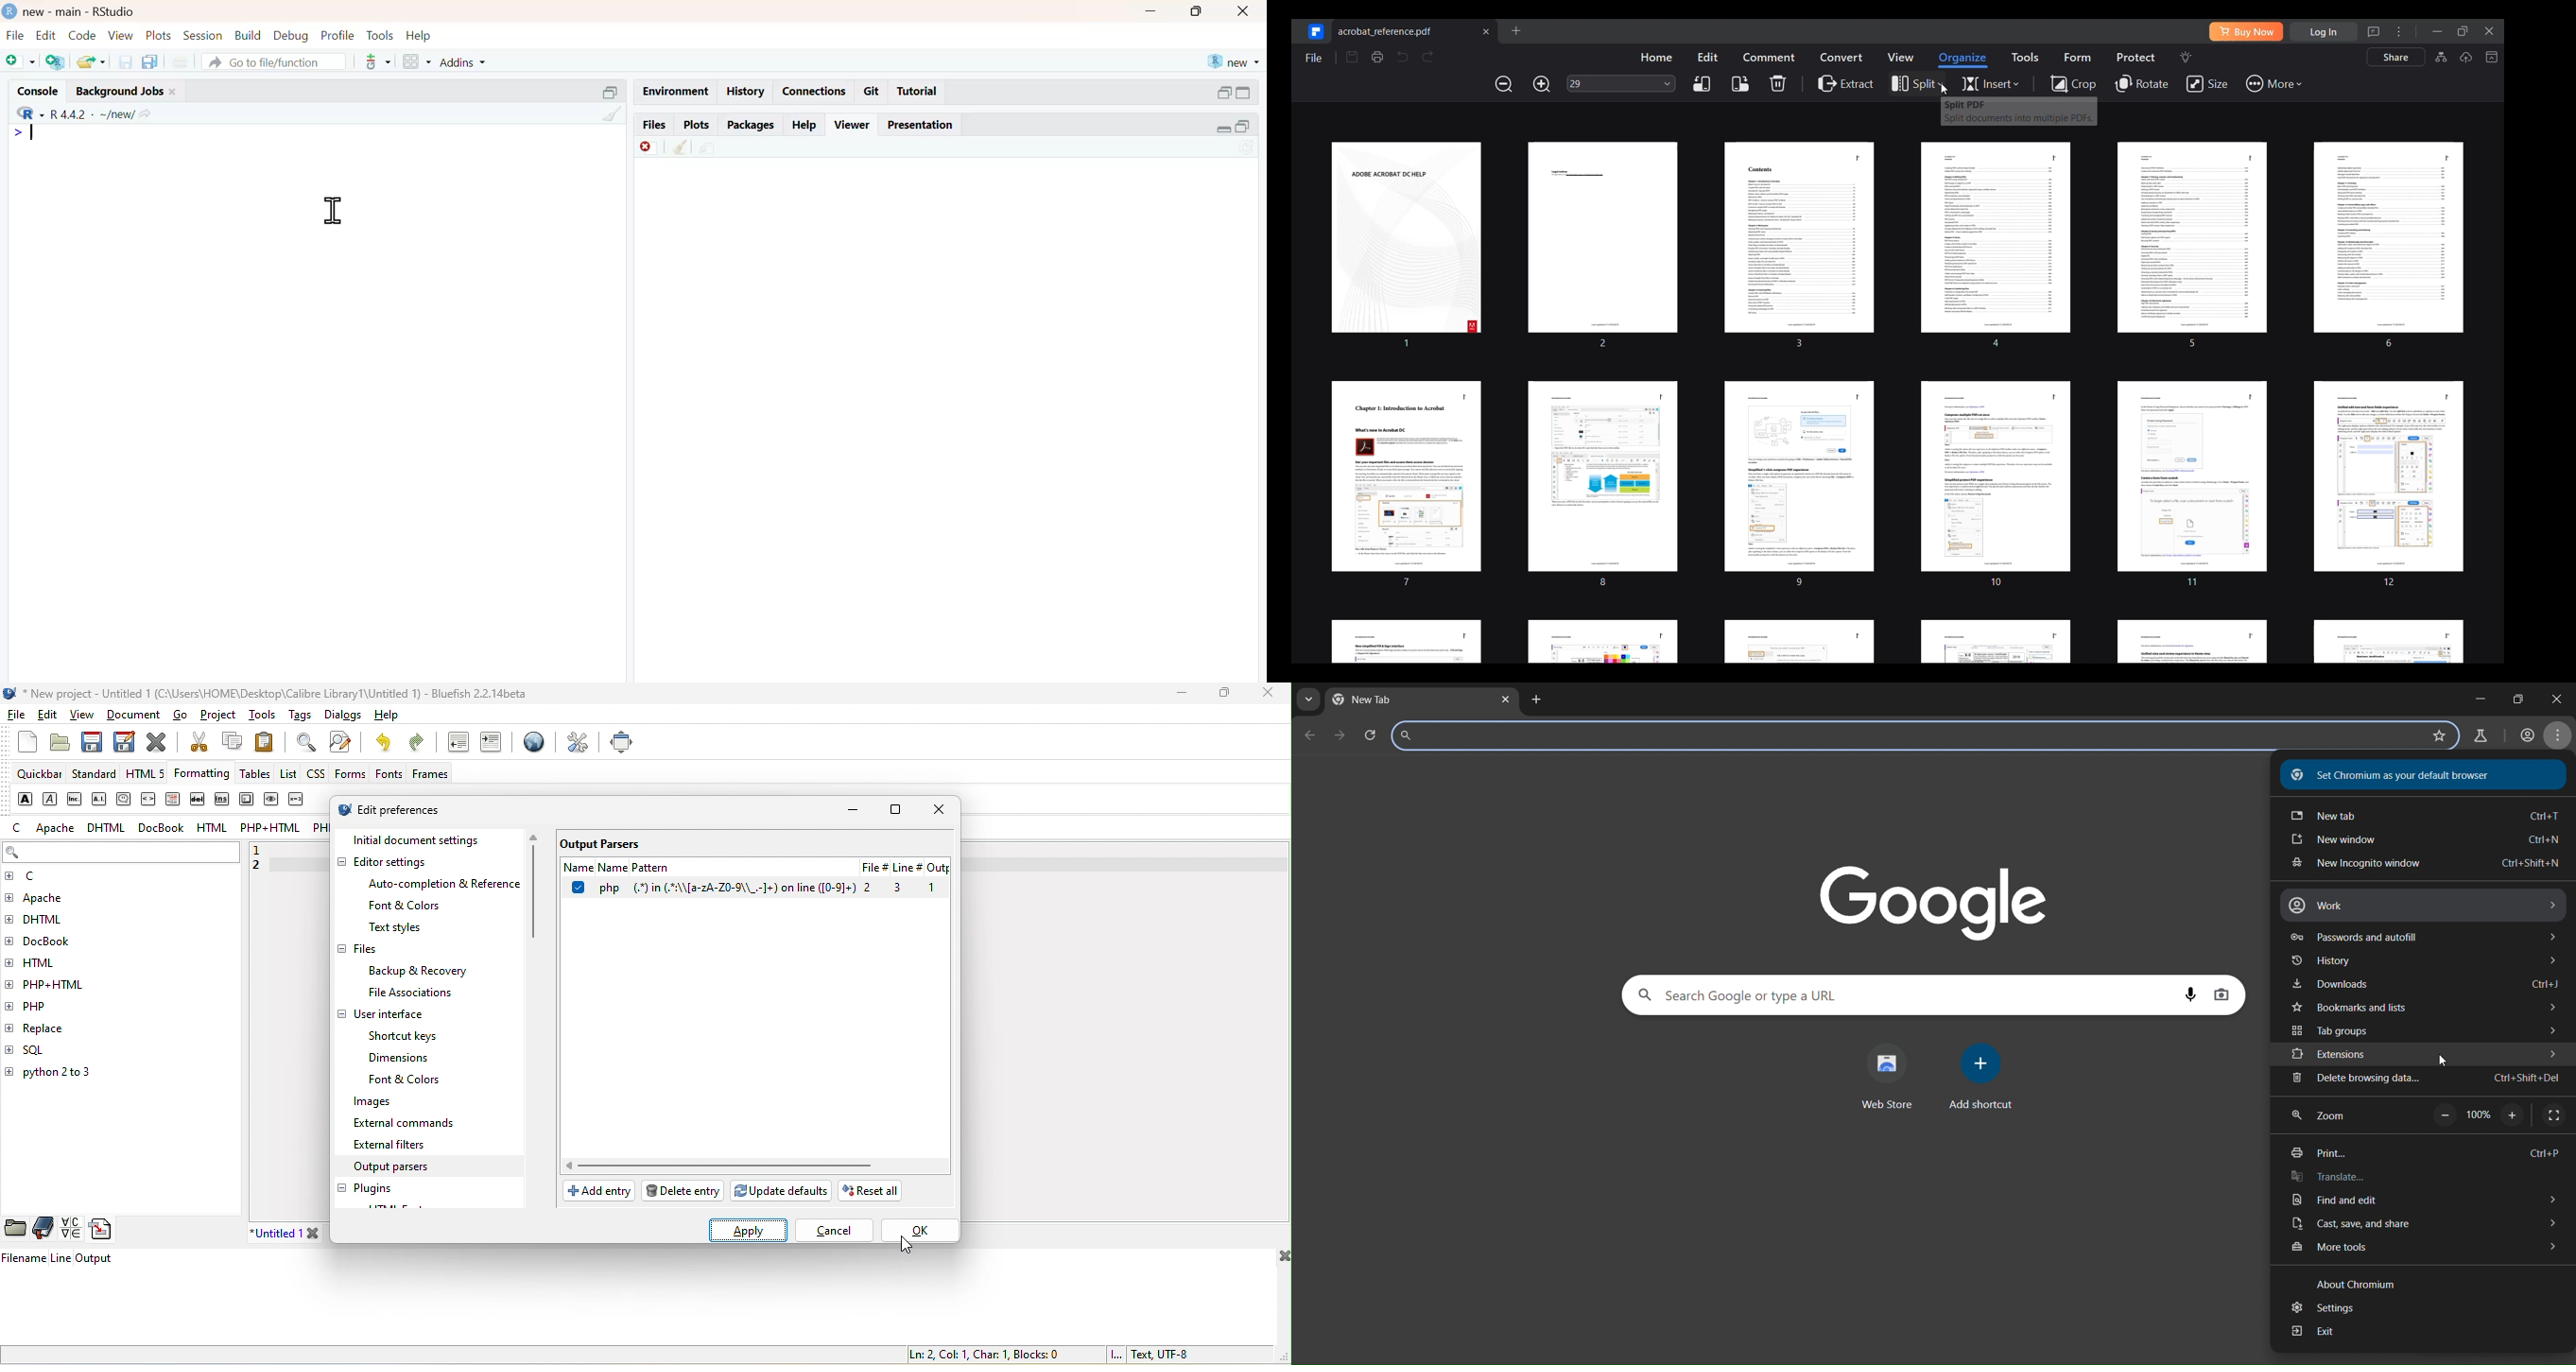  What do you see at coordinates (92, 114) in the screenshot?
I see `R 4.4.2 ~/new/` at bounding box center [92, 114].